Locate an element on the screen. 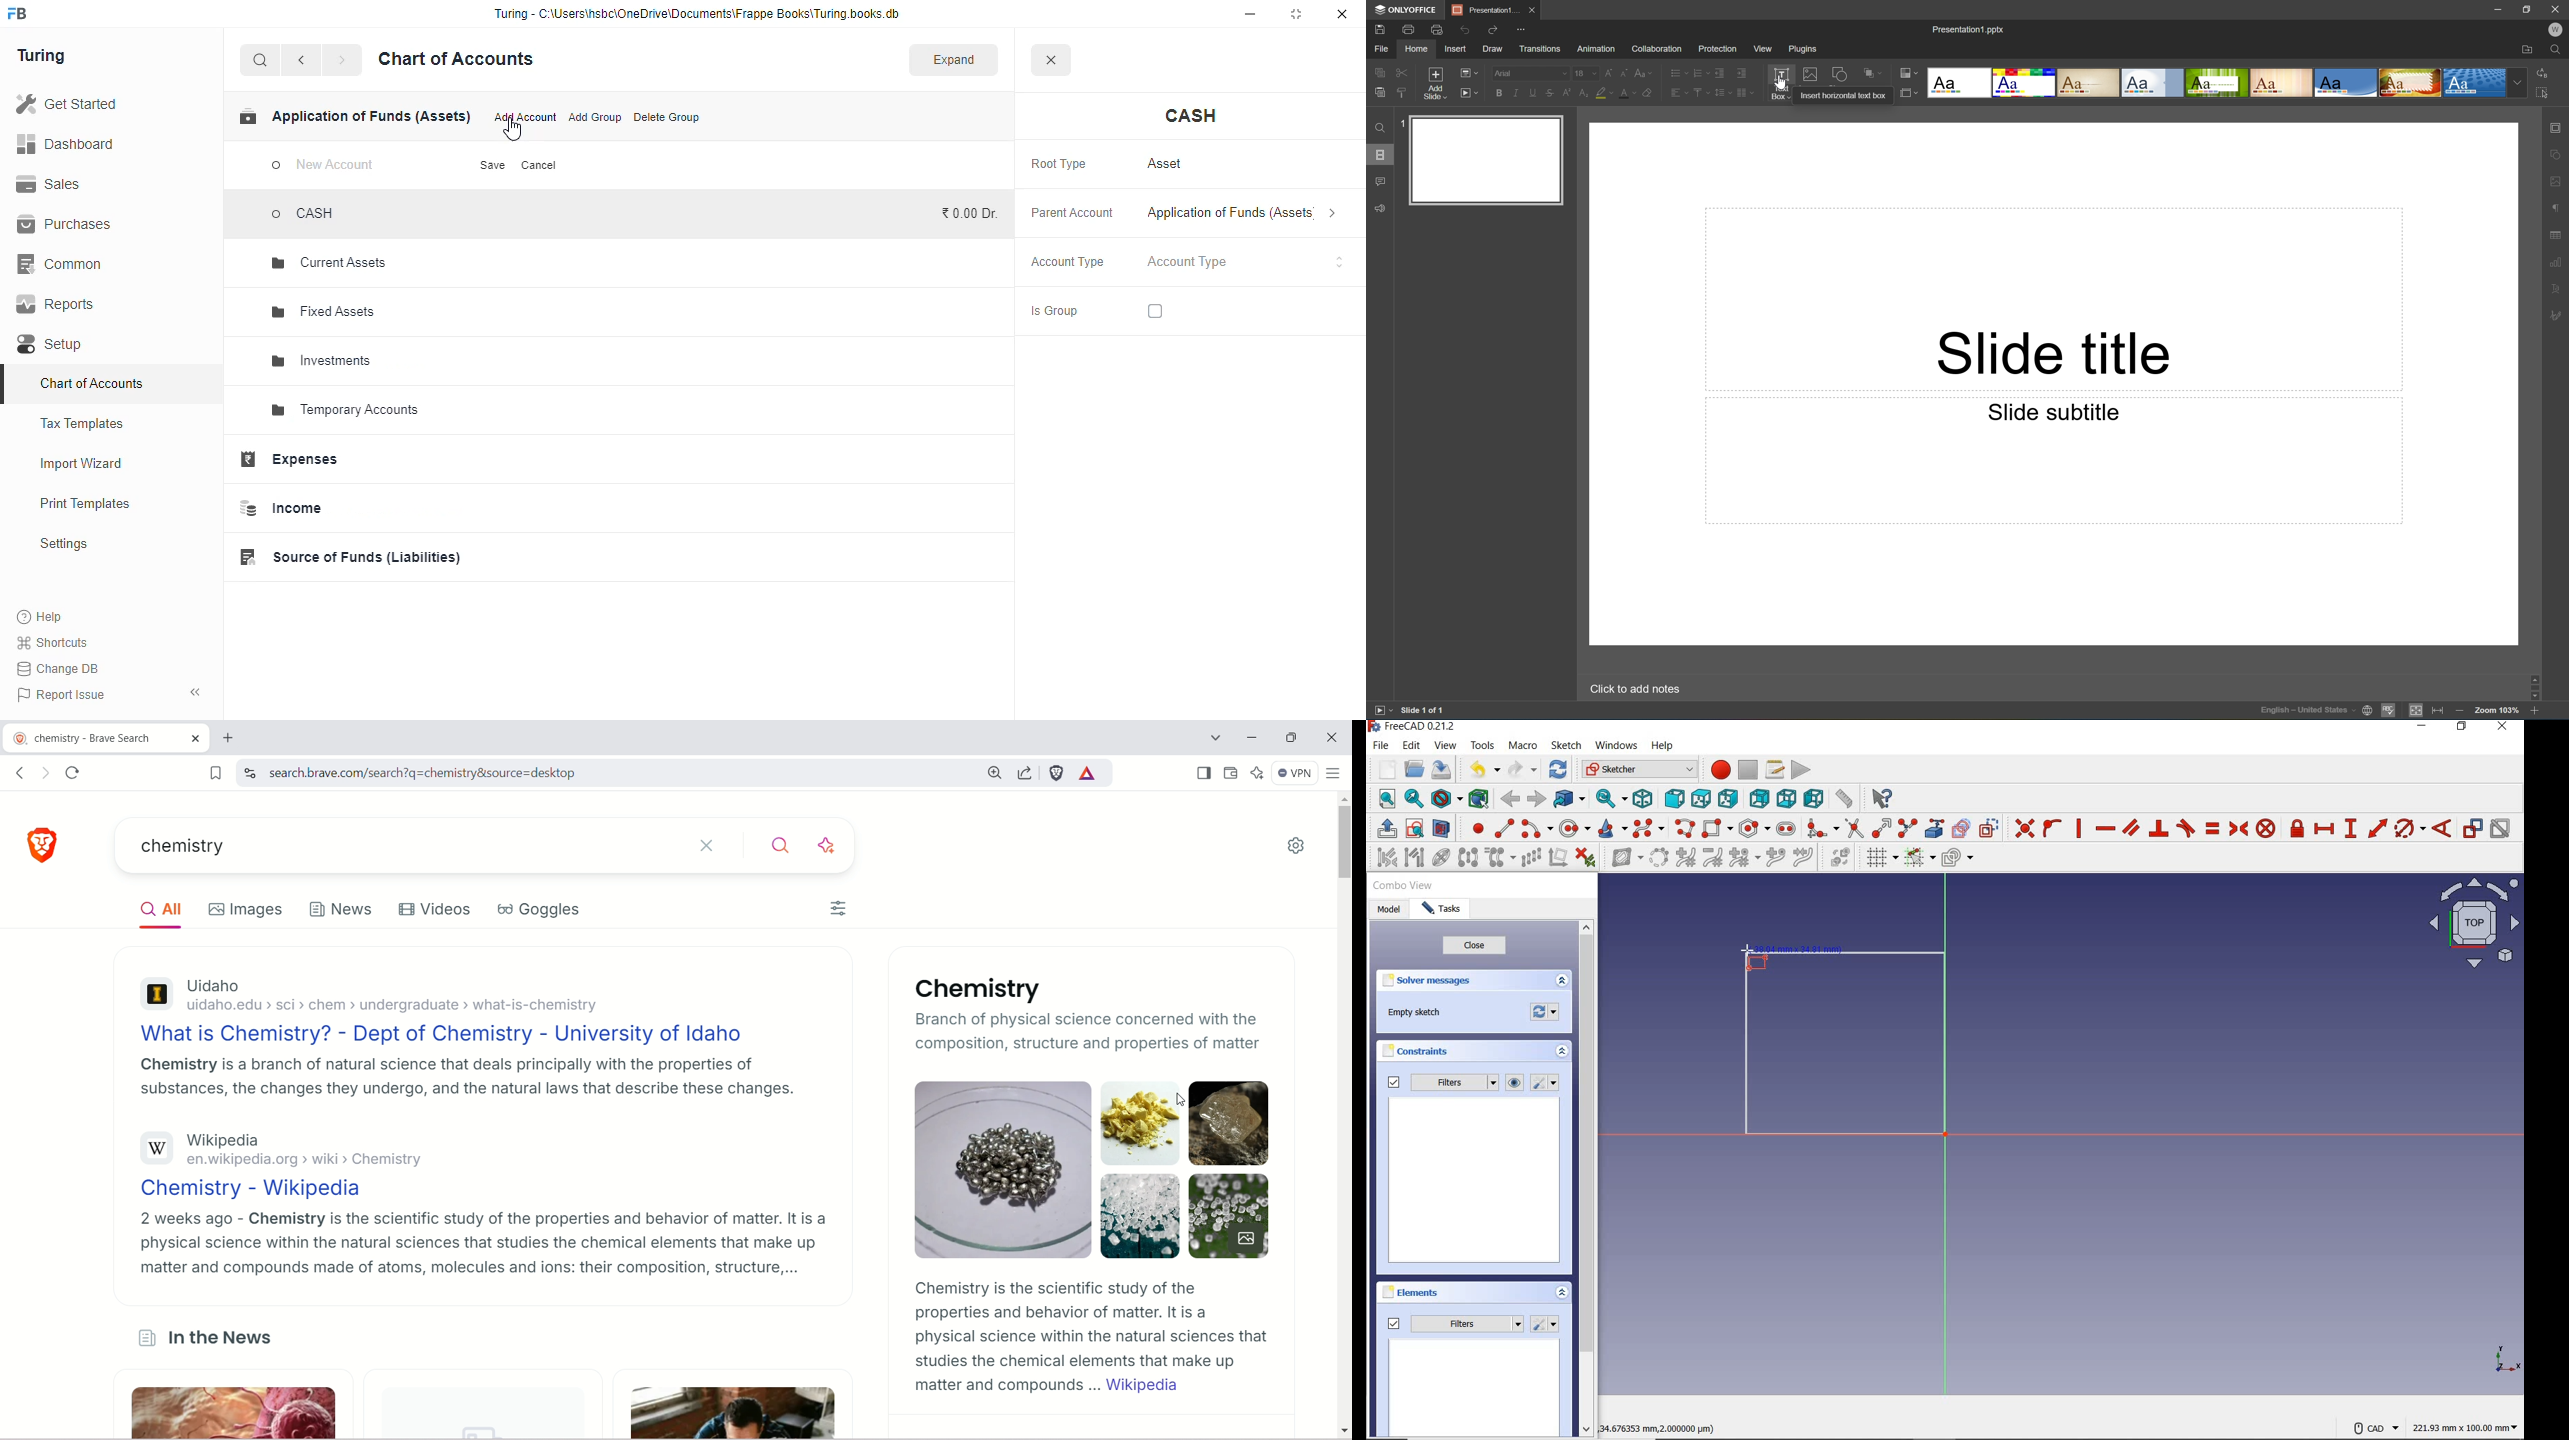 The image size is (2576, 1456). CASH is located at coordinates (324, 213).